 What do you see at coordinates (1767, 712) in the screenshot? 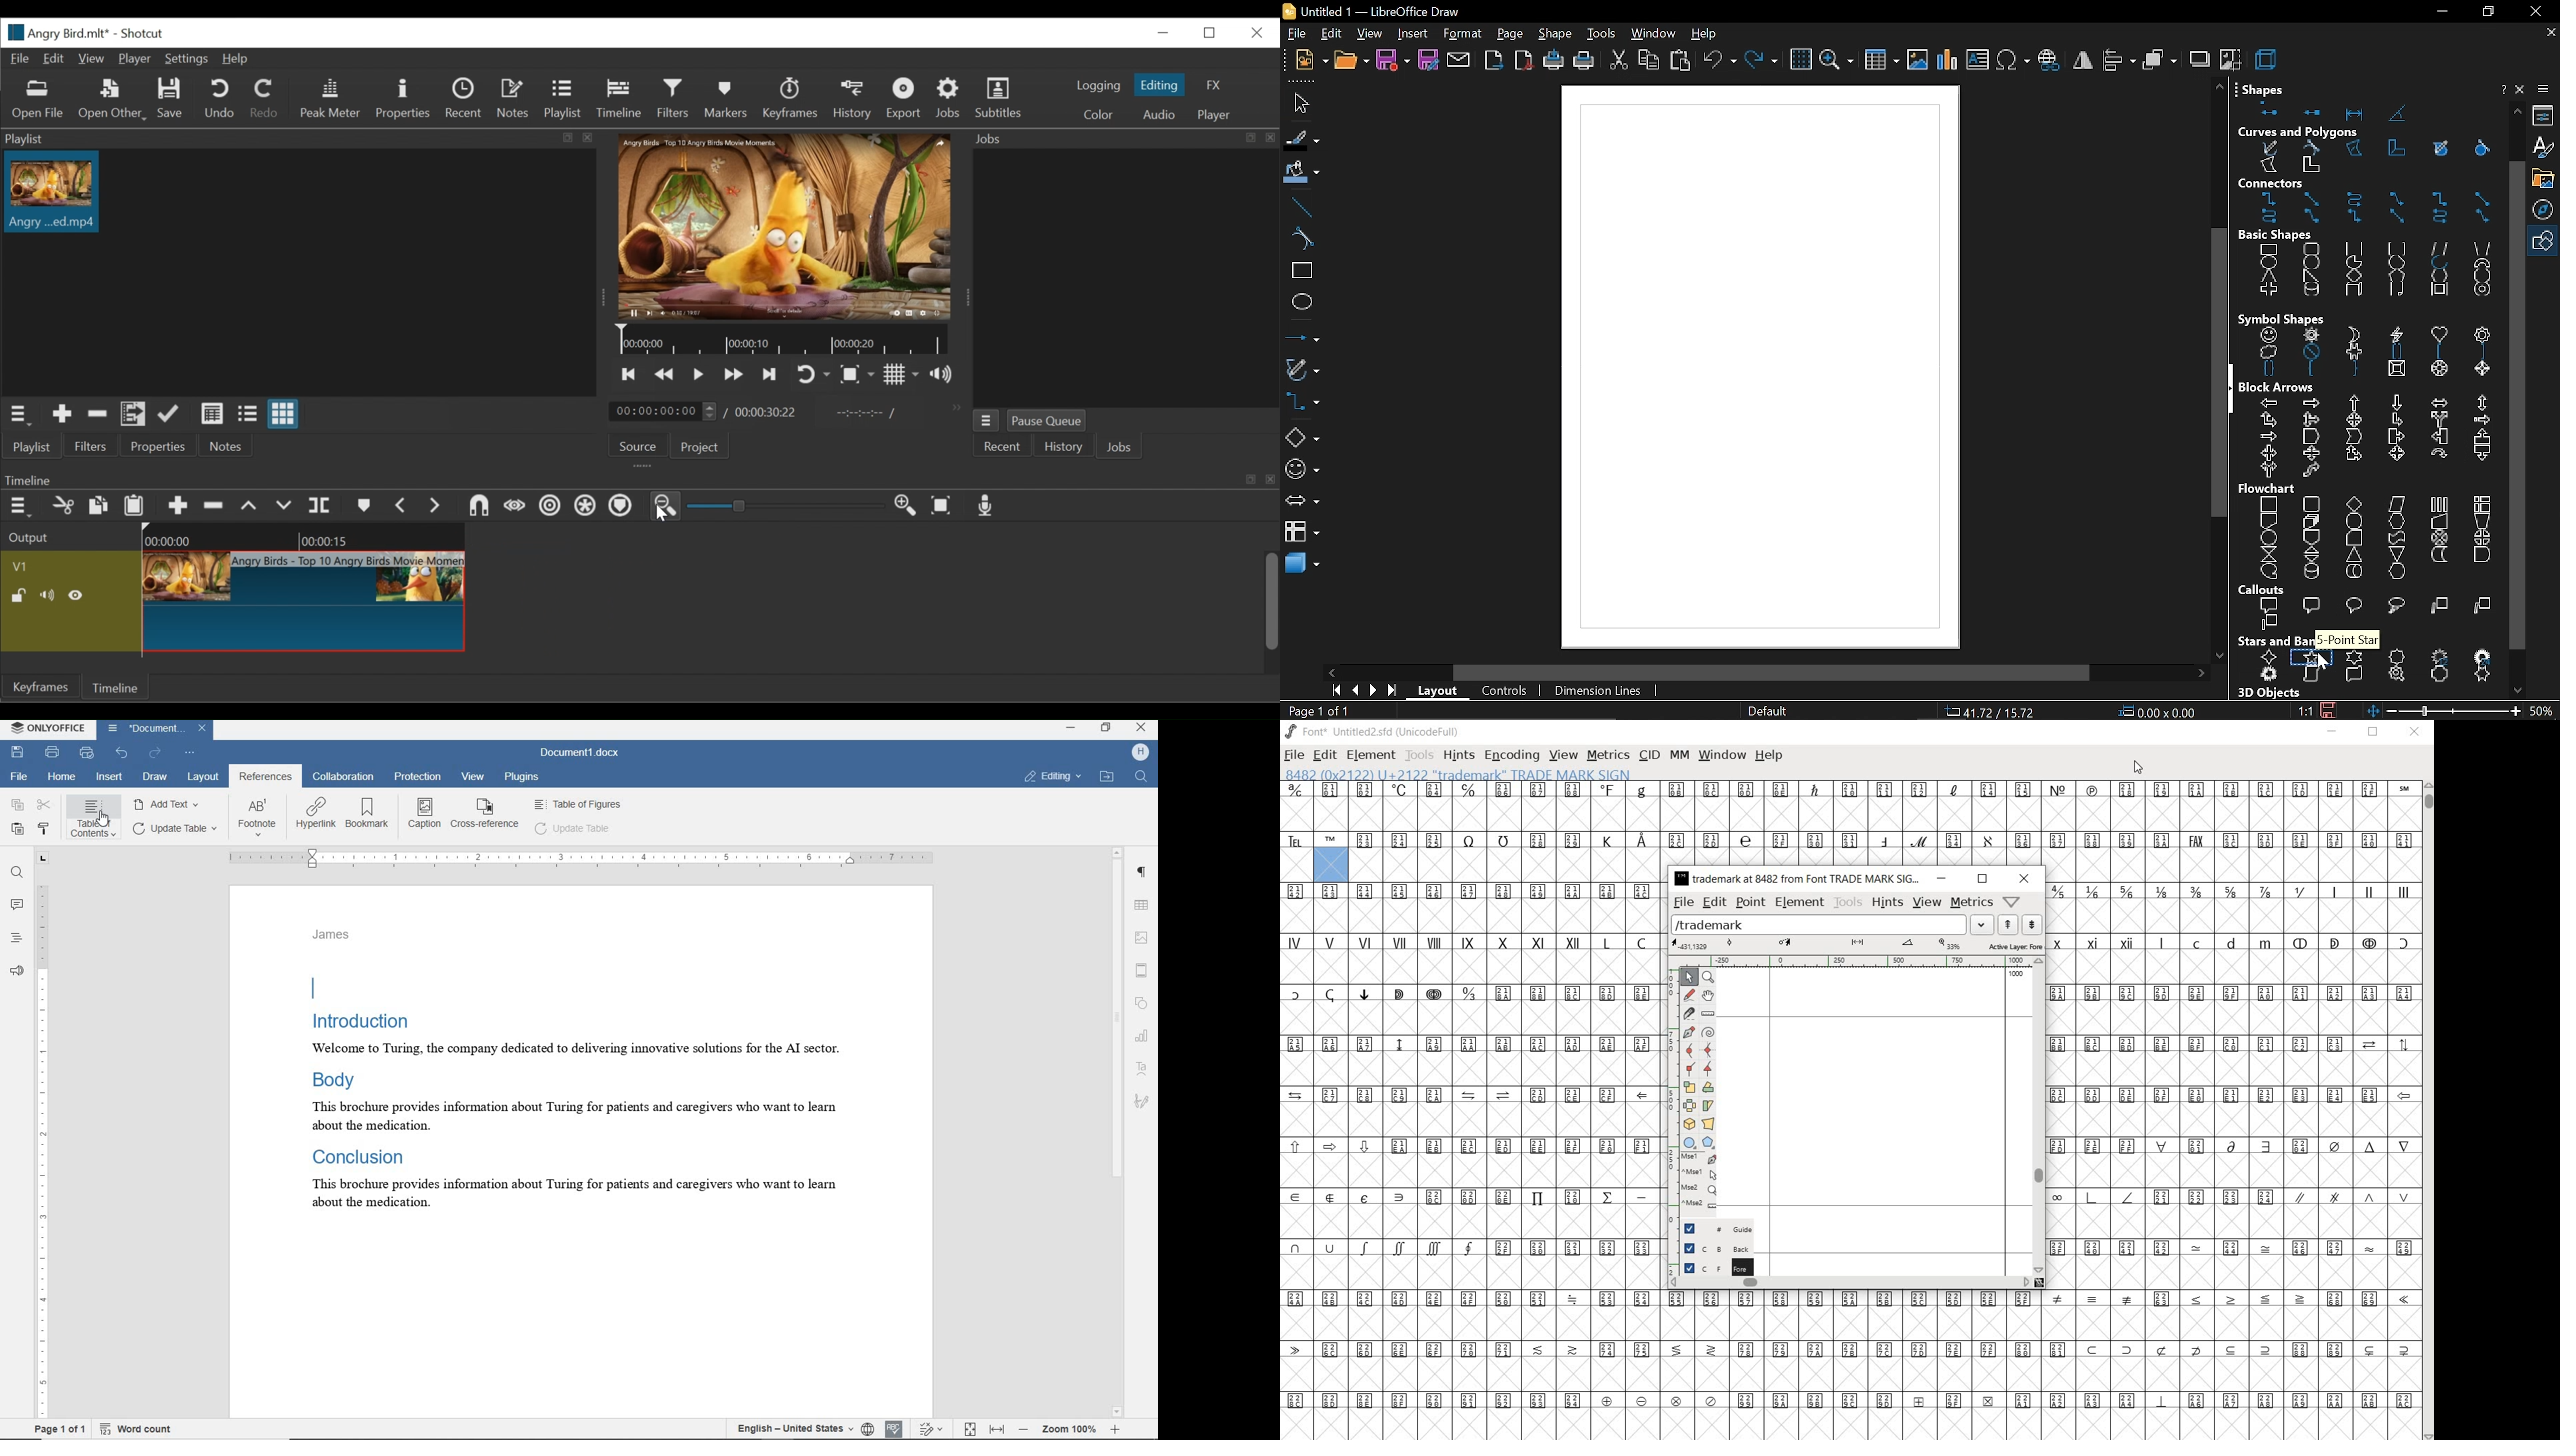
I see `page style` at bounding box center [1767, 712].